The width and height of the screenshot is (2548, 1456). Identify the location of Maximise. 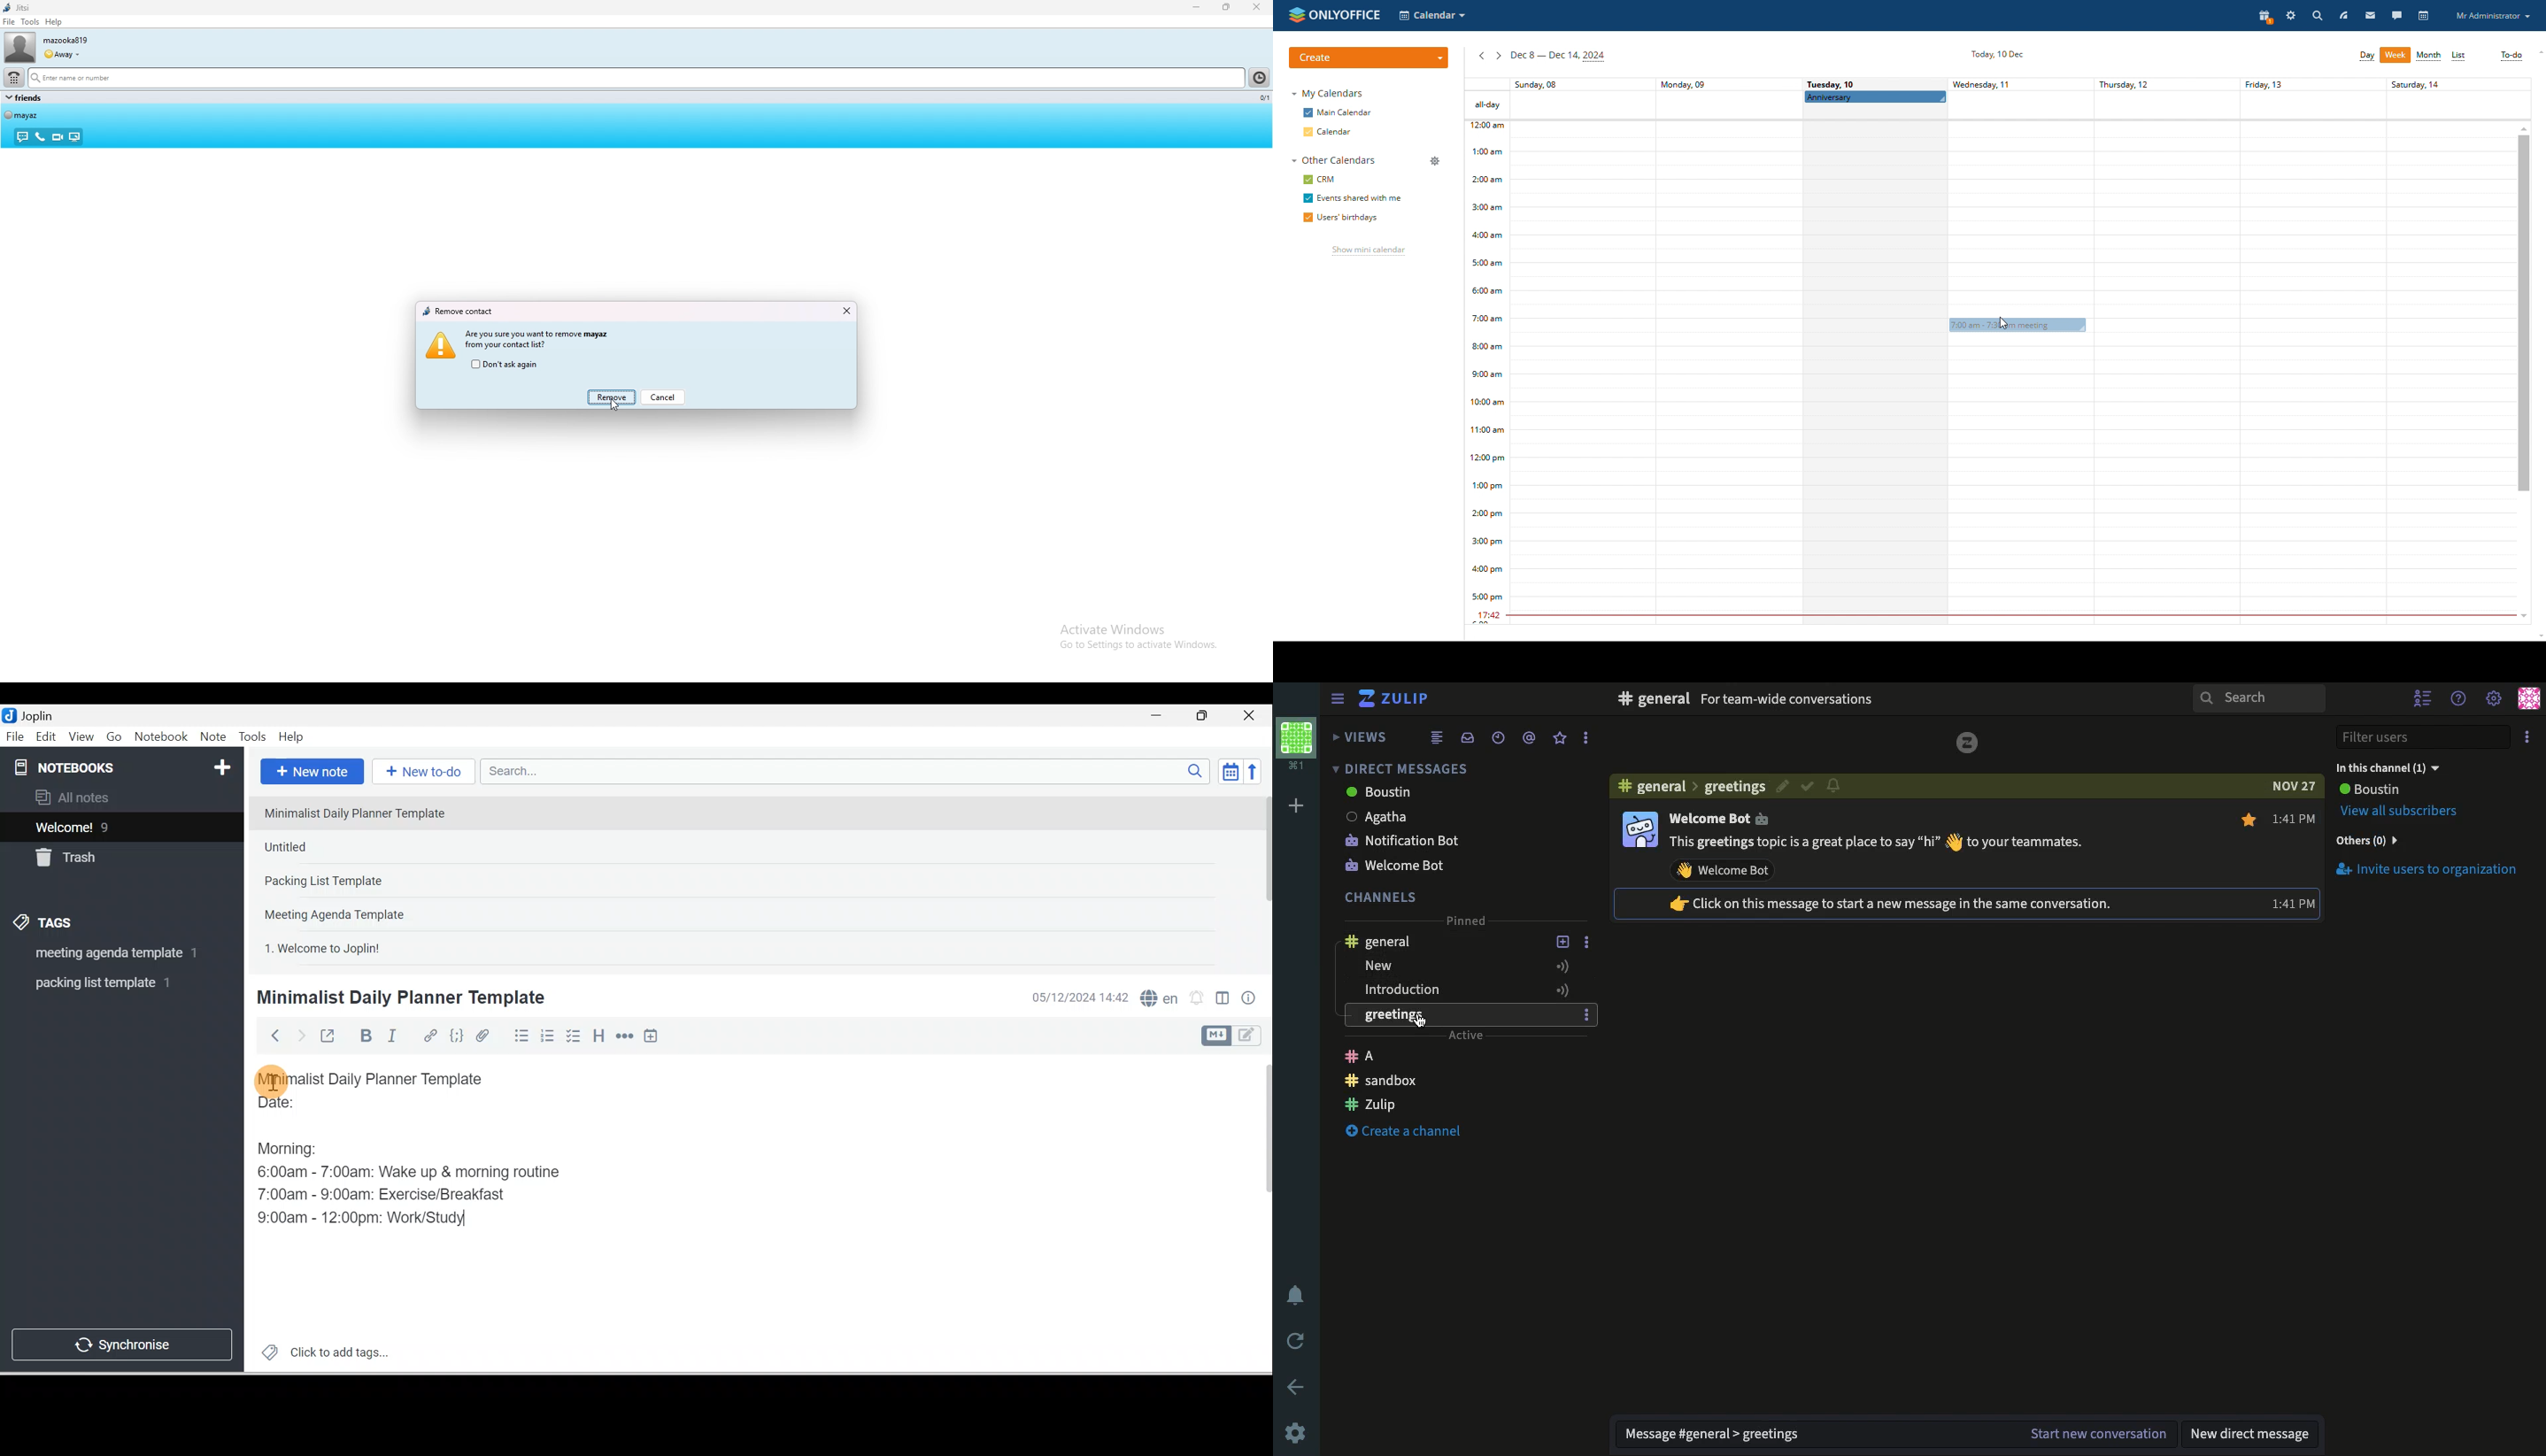
(1207, 716).